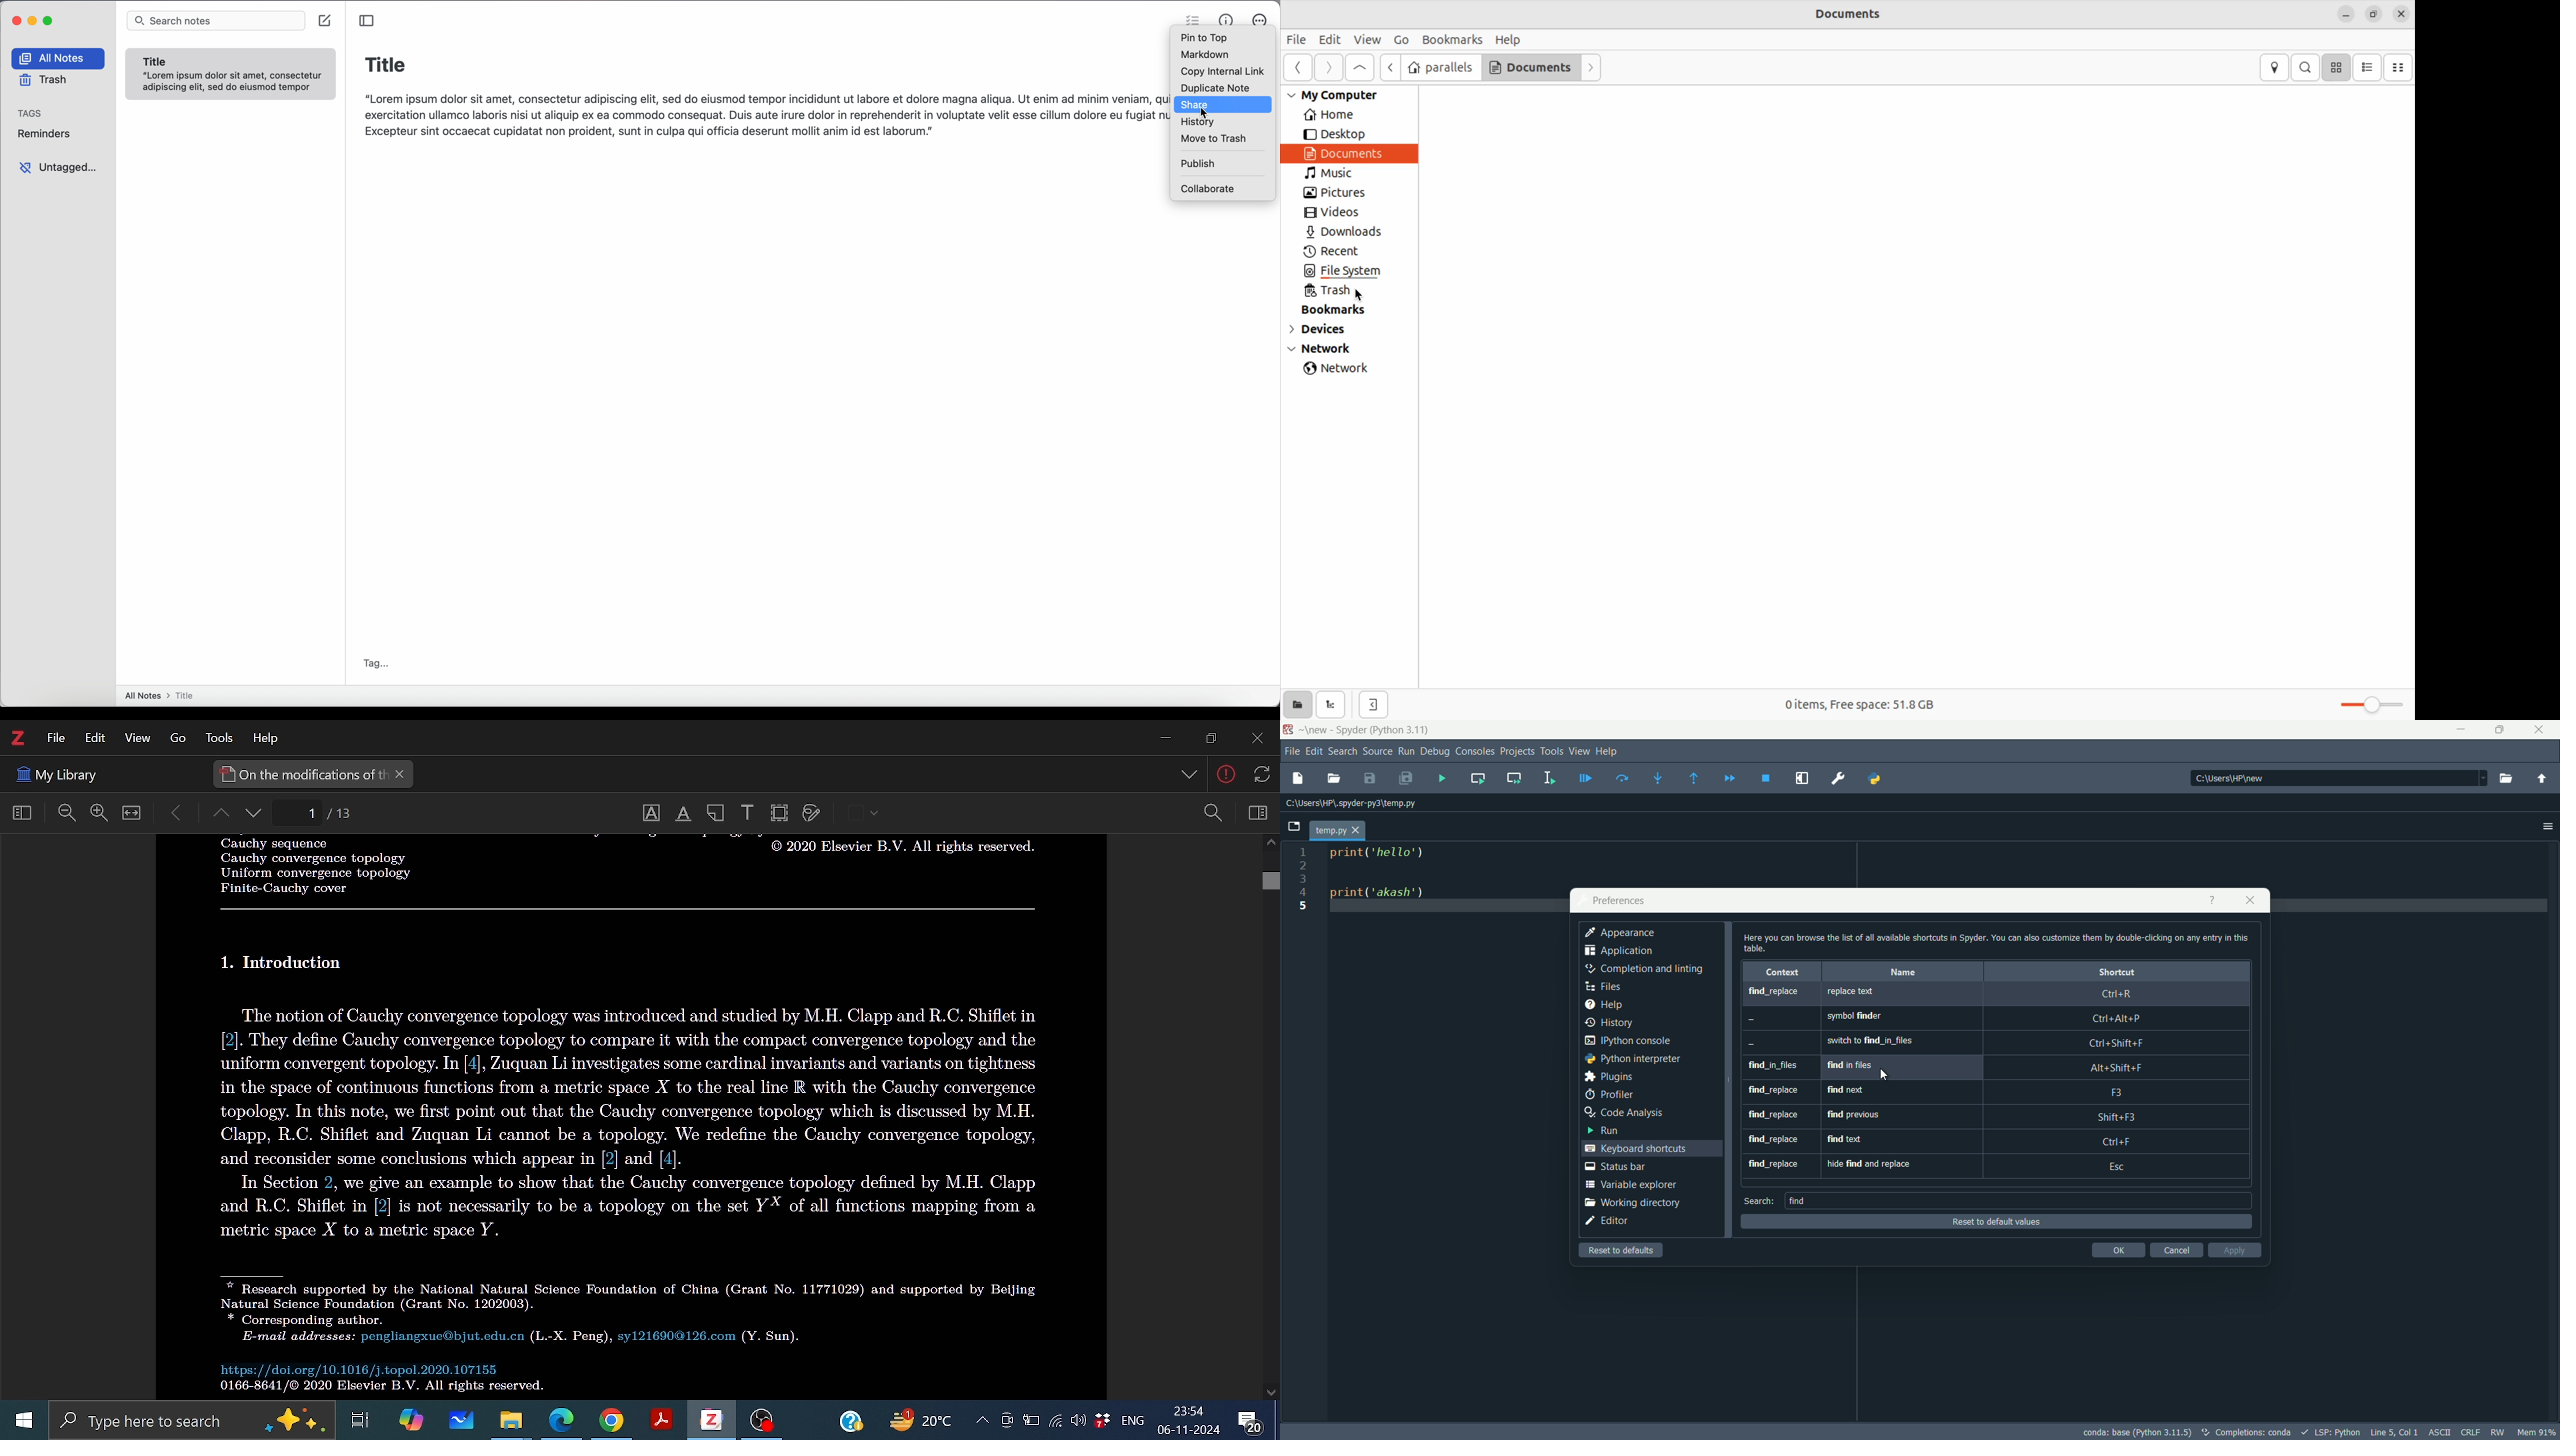 The width and height of the screenshot is (2576, 1456). What do you see at coordinates (1478, 779) in the screenshot?
I see `run current cell` at bounding box center [1478, 779].